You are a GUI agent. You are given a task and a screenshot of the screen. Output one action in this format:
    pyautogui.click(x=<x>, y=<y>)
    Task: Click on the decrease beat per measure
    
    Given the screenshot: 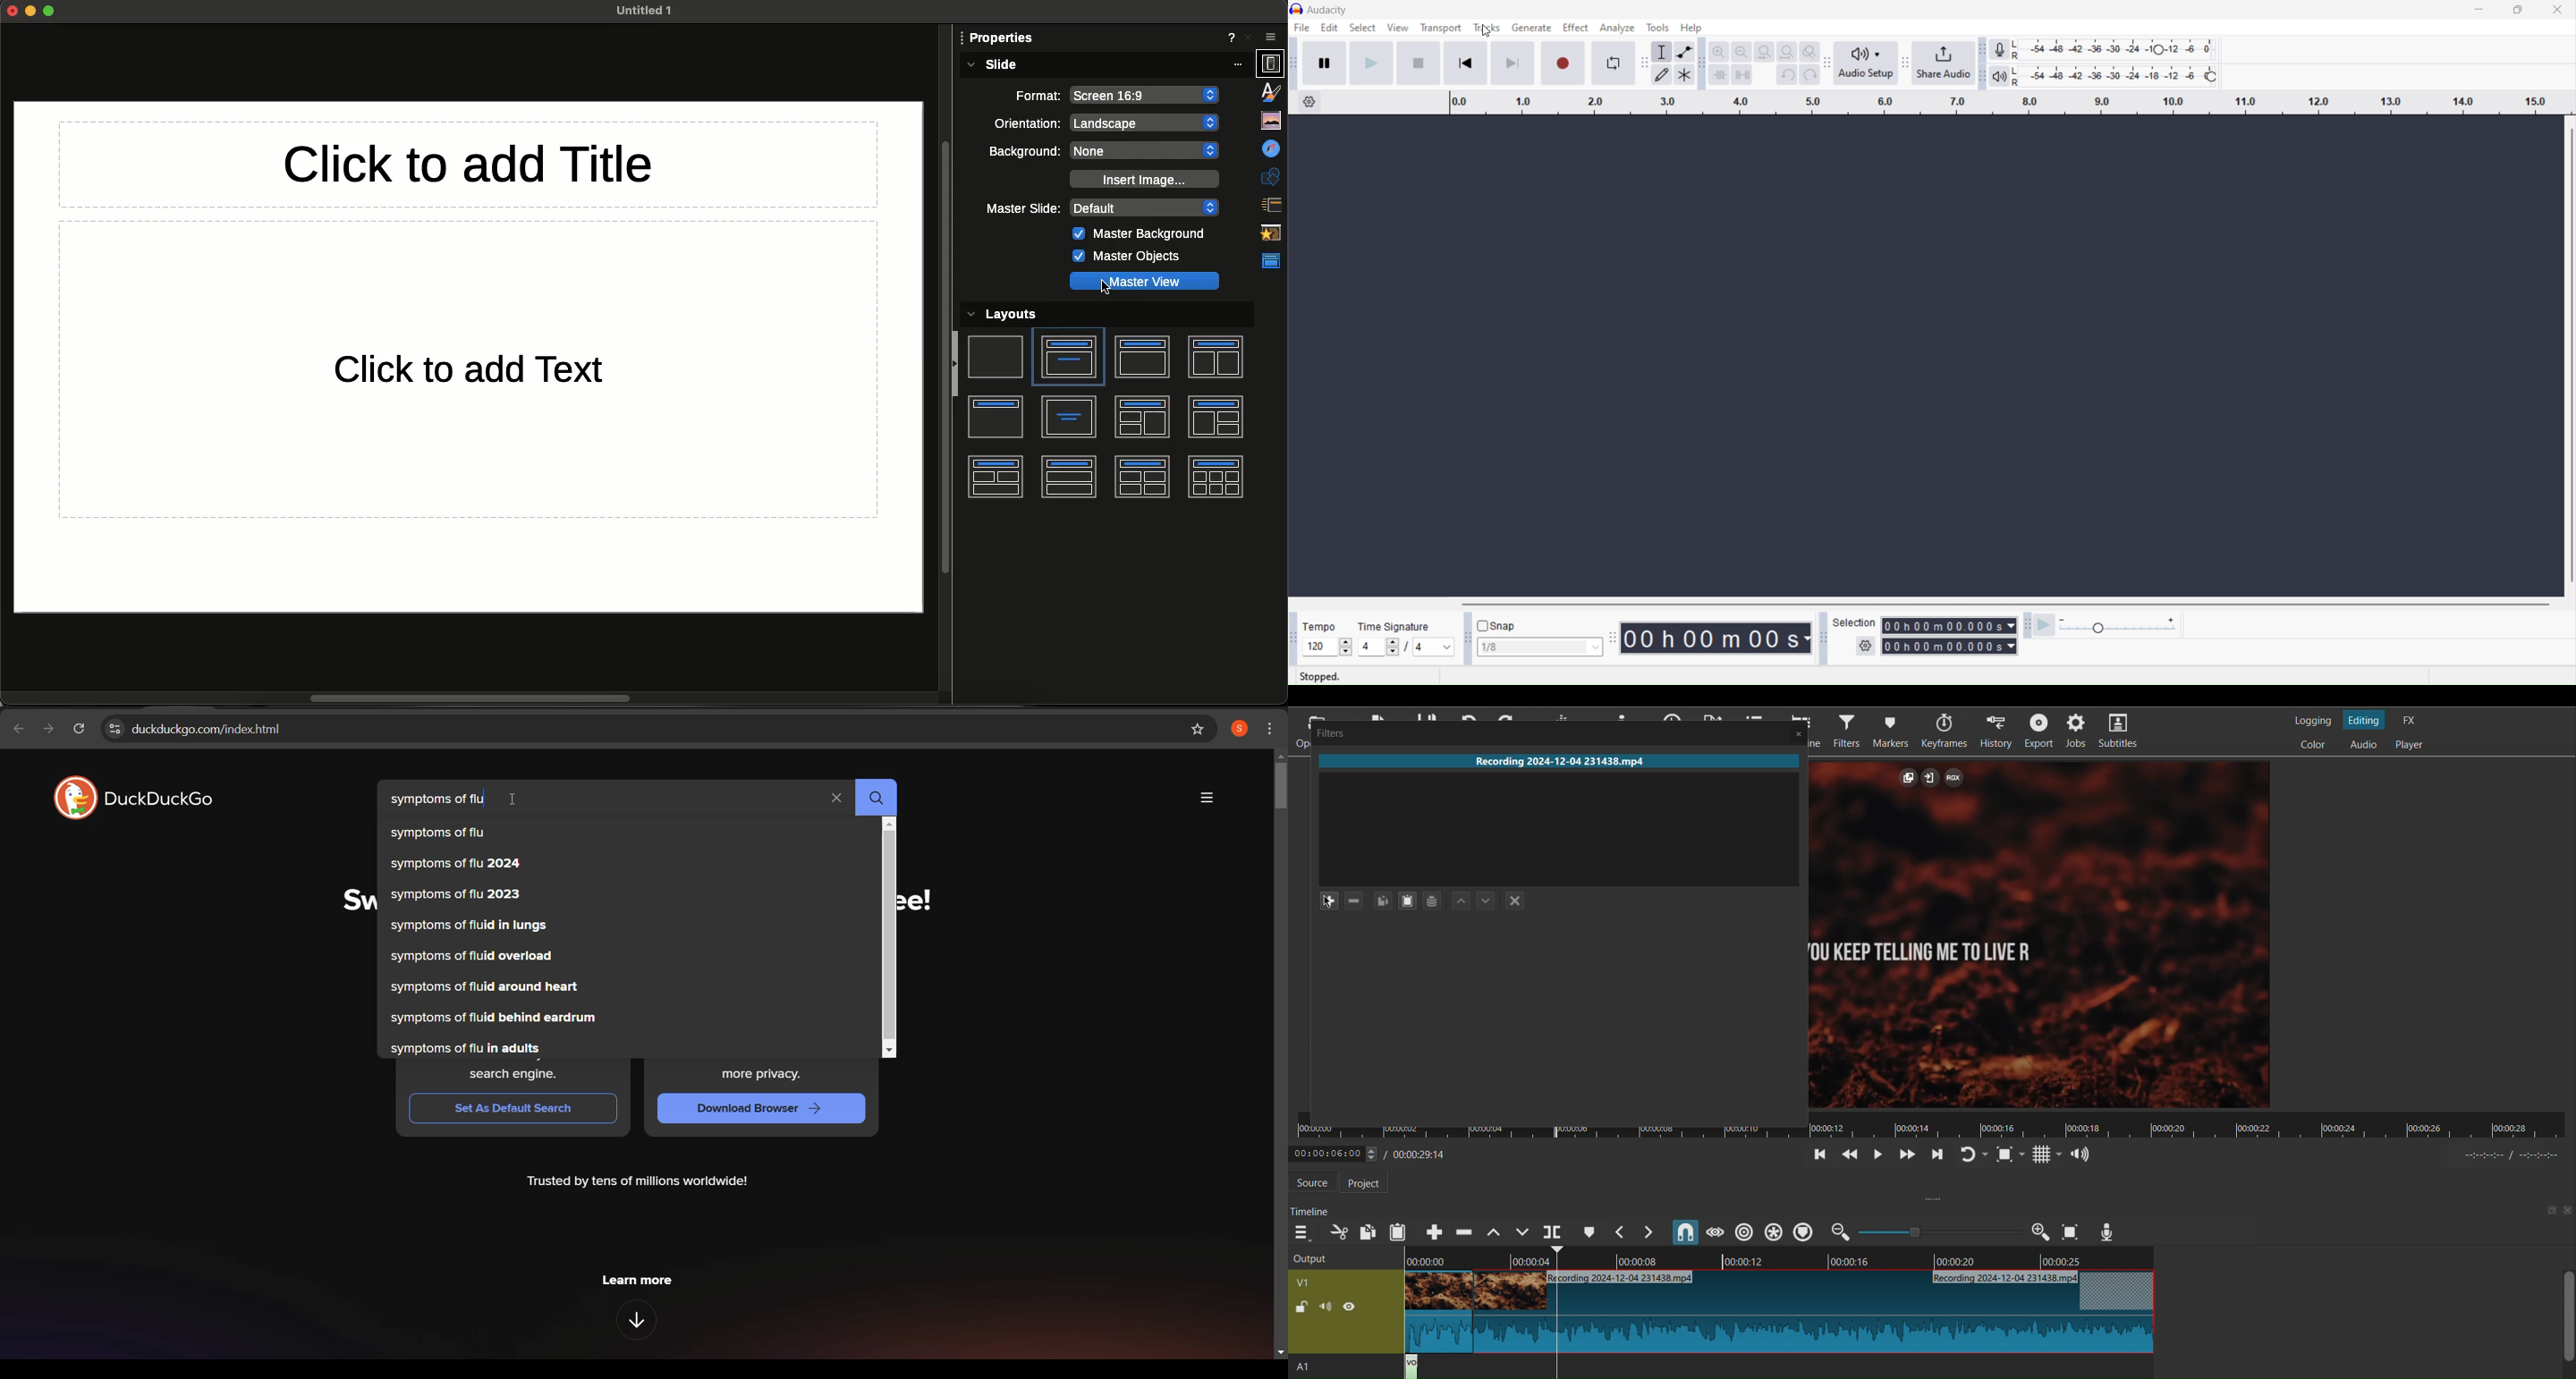 What is the action you would take?
    pyautogui.click(x=1391, y=653)
    